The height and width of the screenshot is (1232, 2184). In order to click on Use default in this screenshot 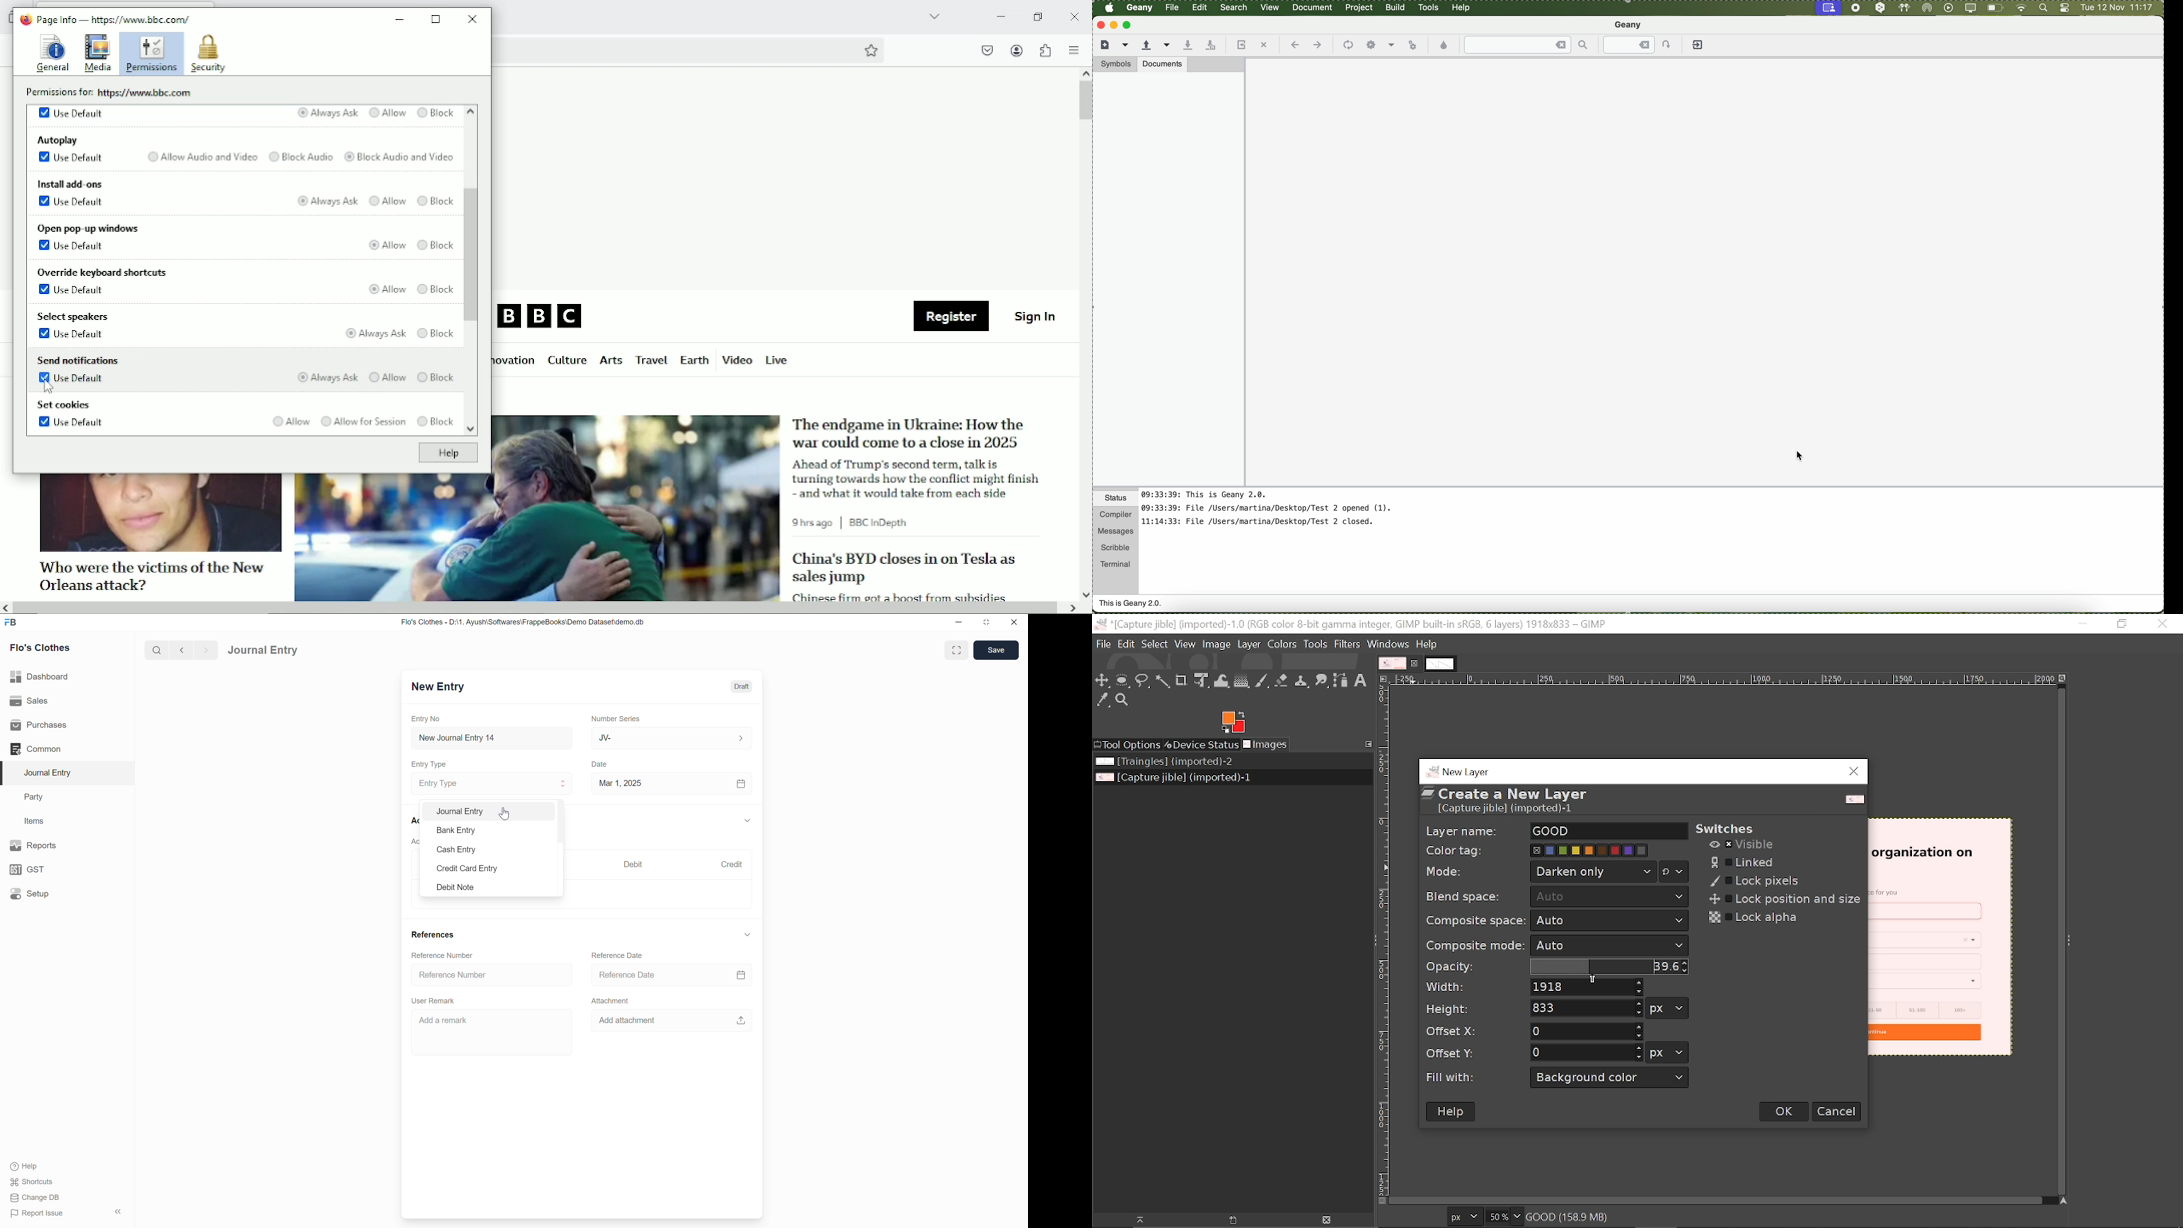, I will do `click(71, 245)`.